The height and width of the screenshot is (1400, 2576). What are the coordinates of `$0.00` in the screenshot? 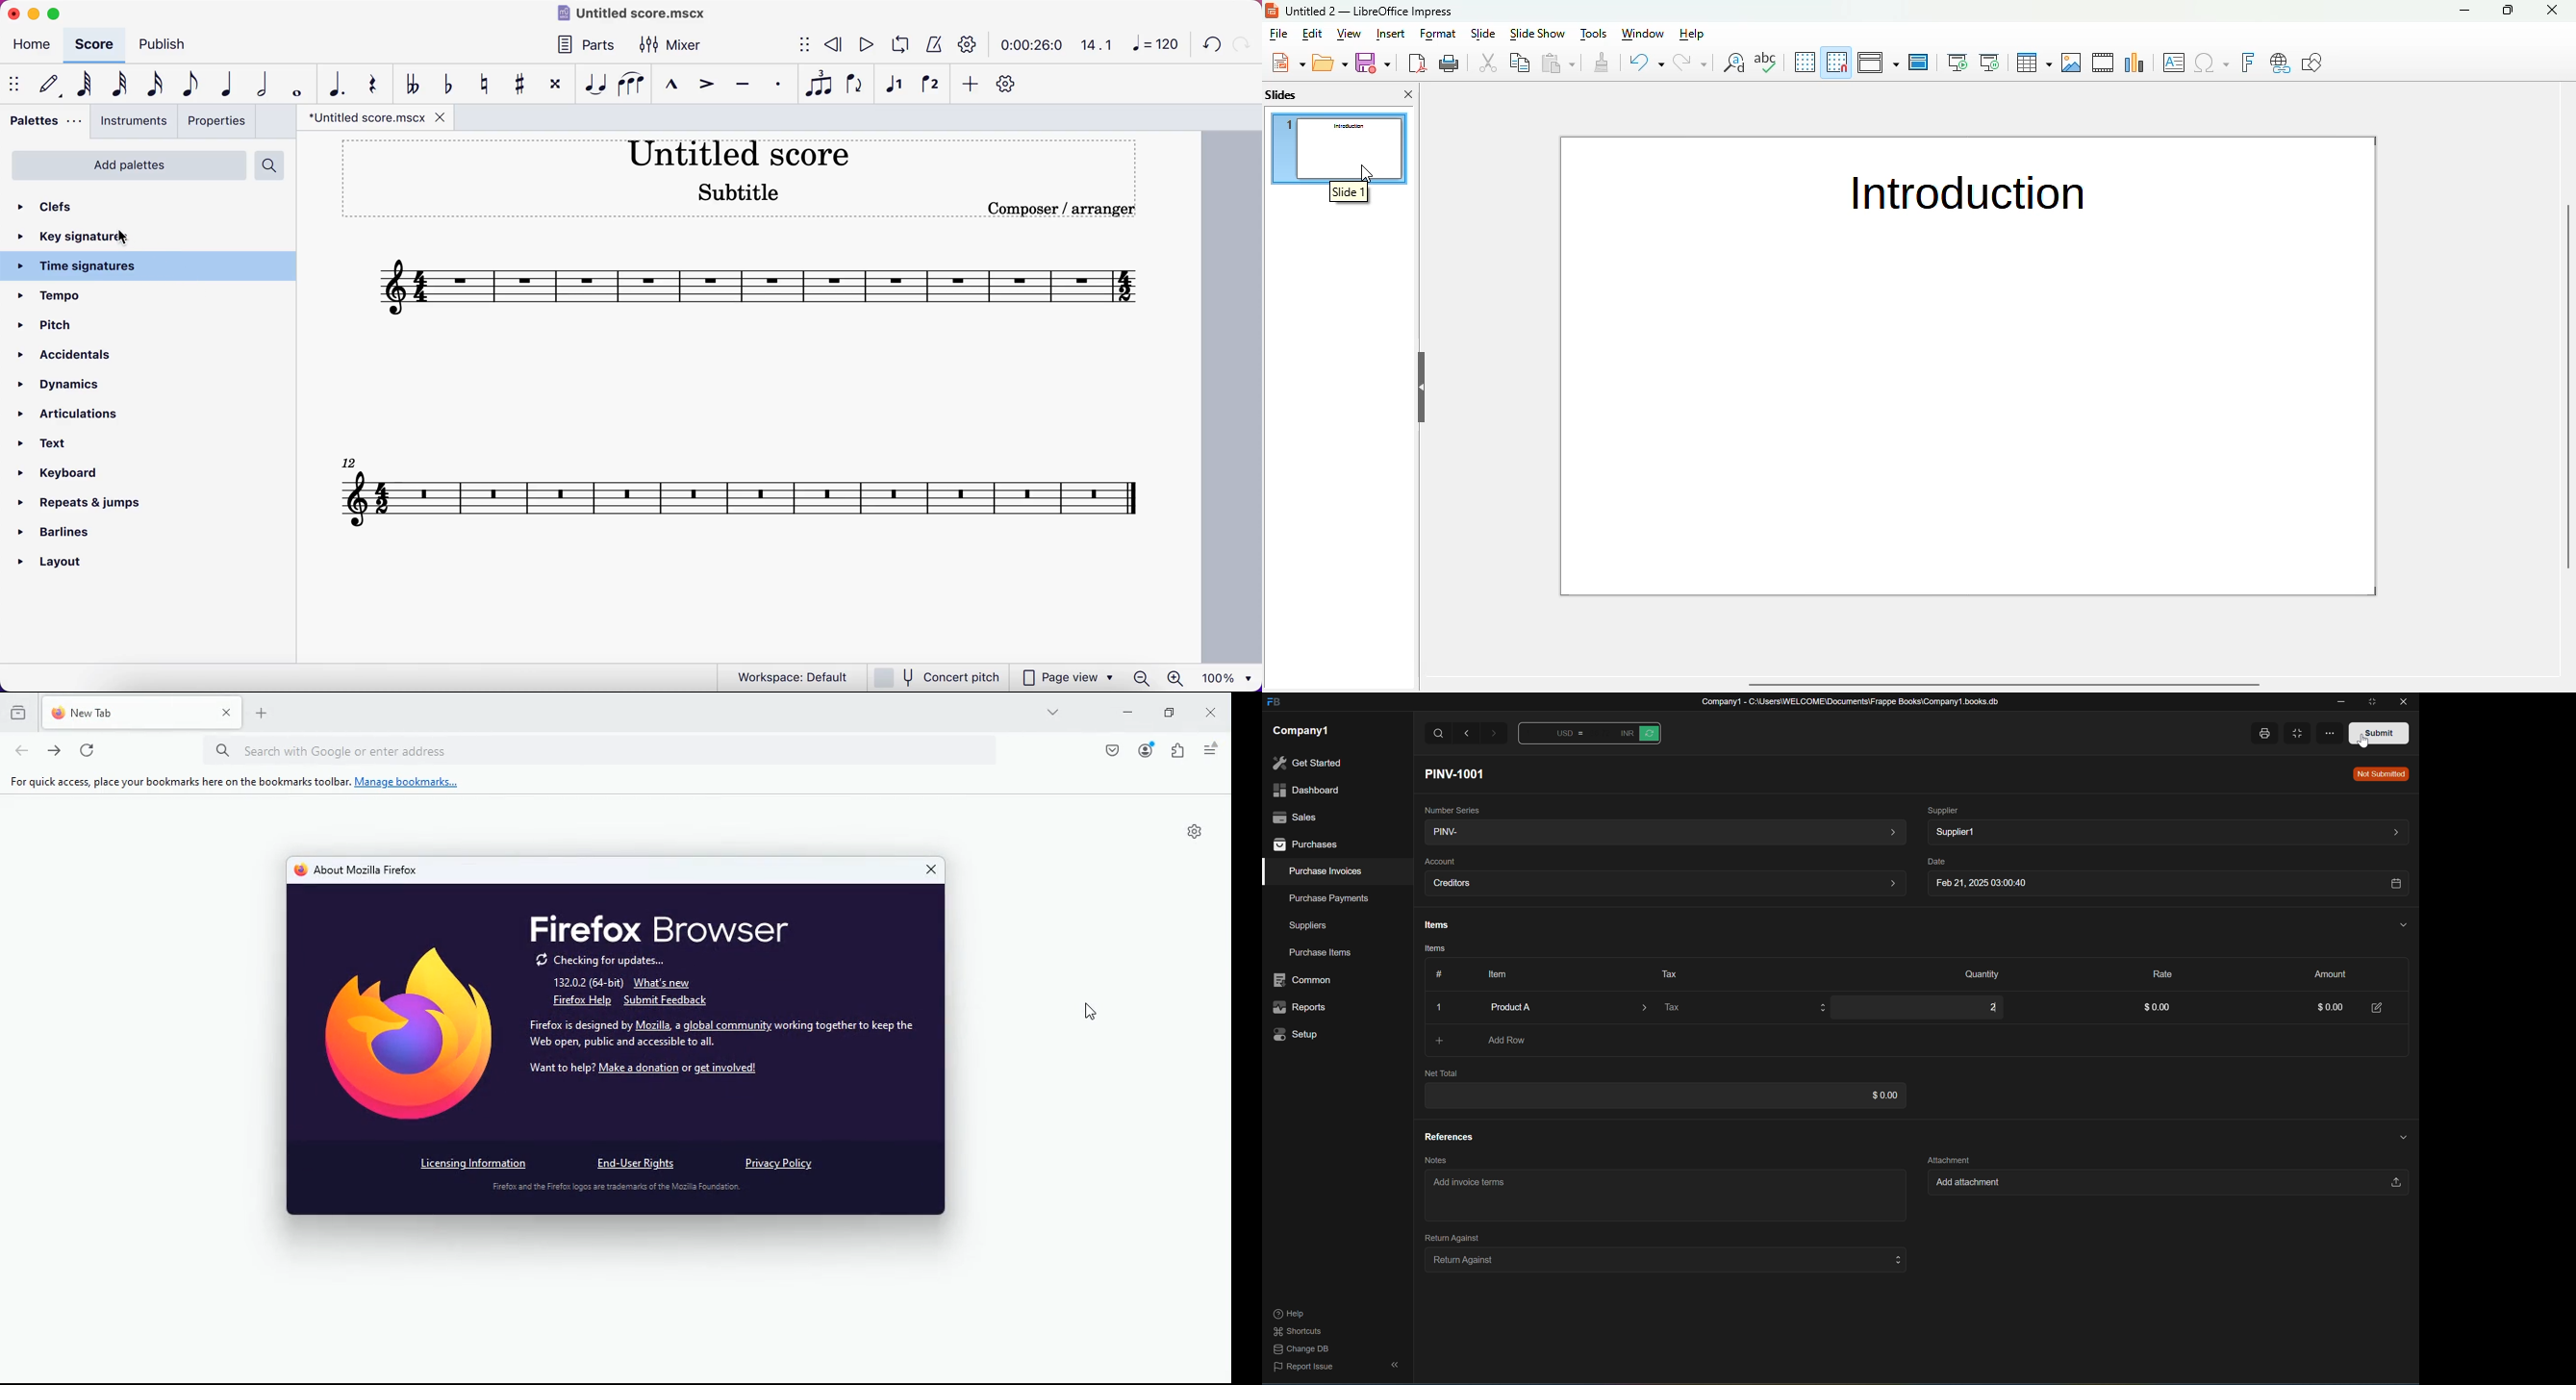 It's located at (2154, 1008).